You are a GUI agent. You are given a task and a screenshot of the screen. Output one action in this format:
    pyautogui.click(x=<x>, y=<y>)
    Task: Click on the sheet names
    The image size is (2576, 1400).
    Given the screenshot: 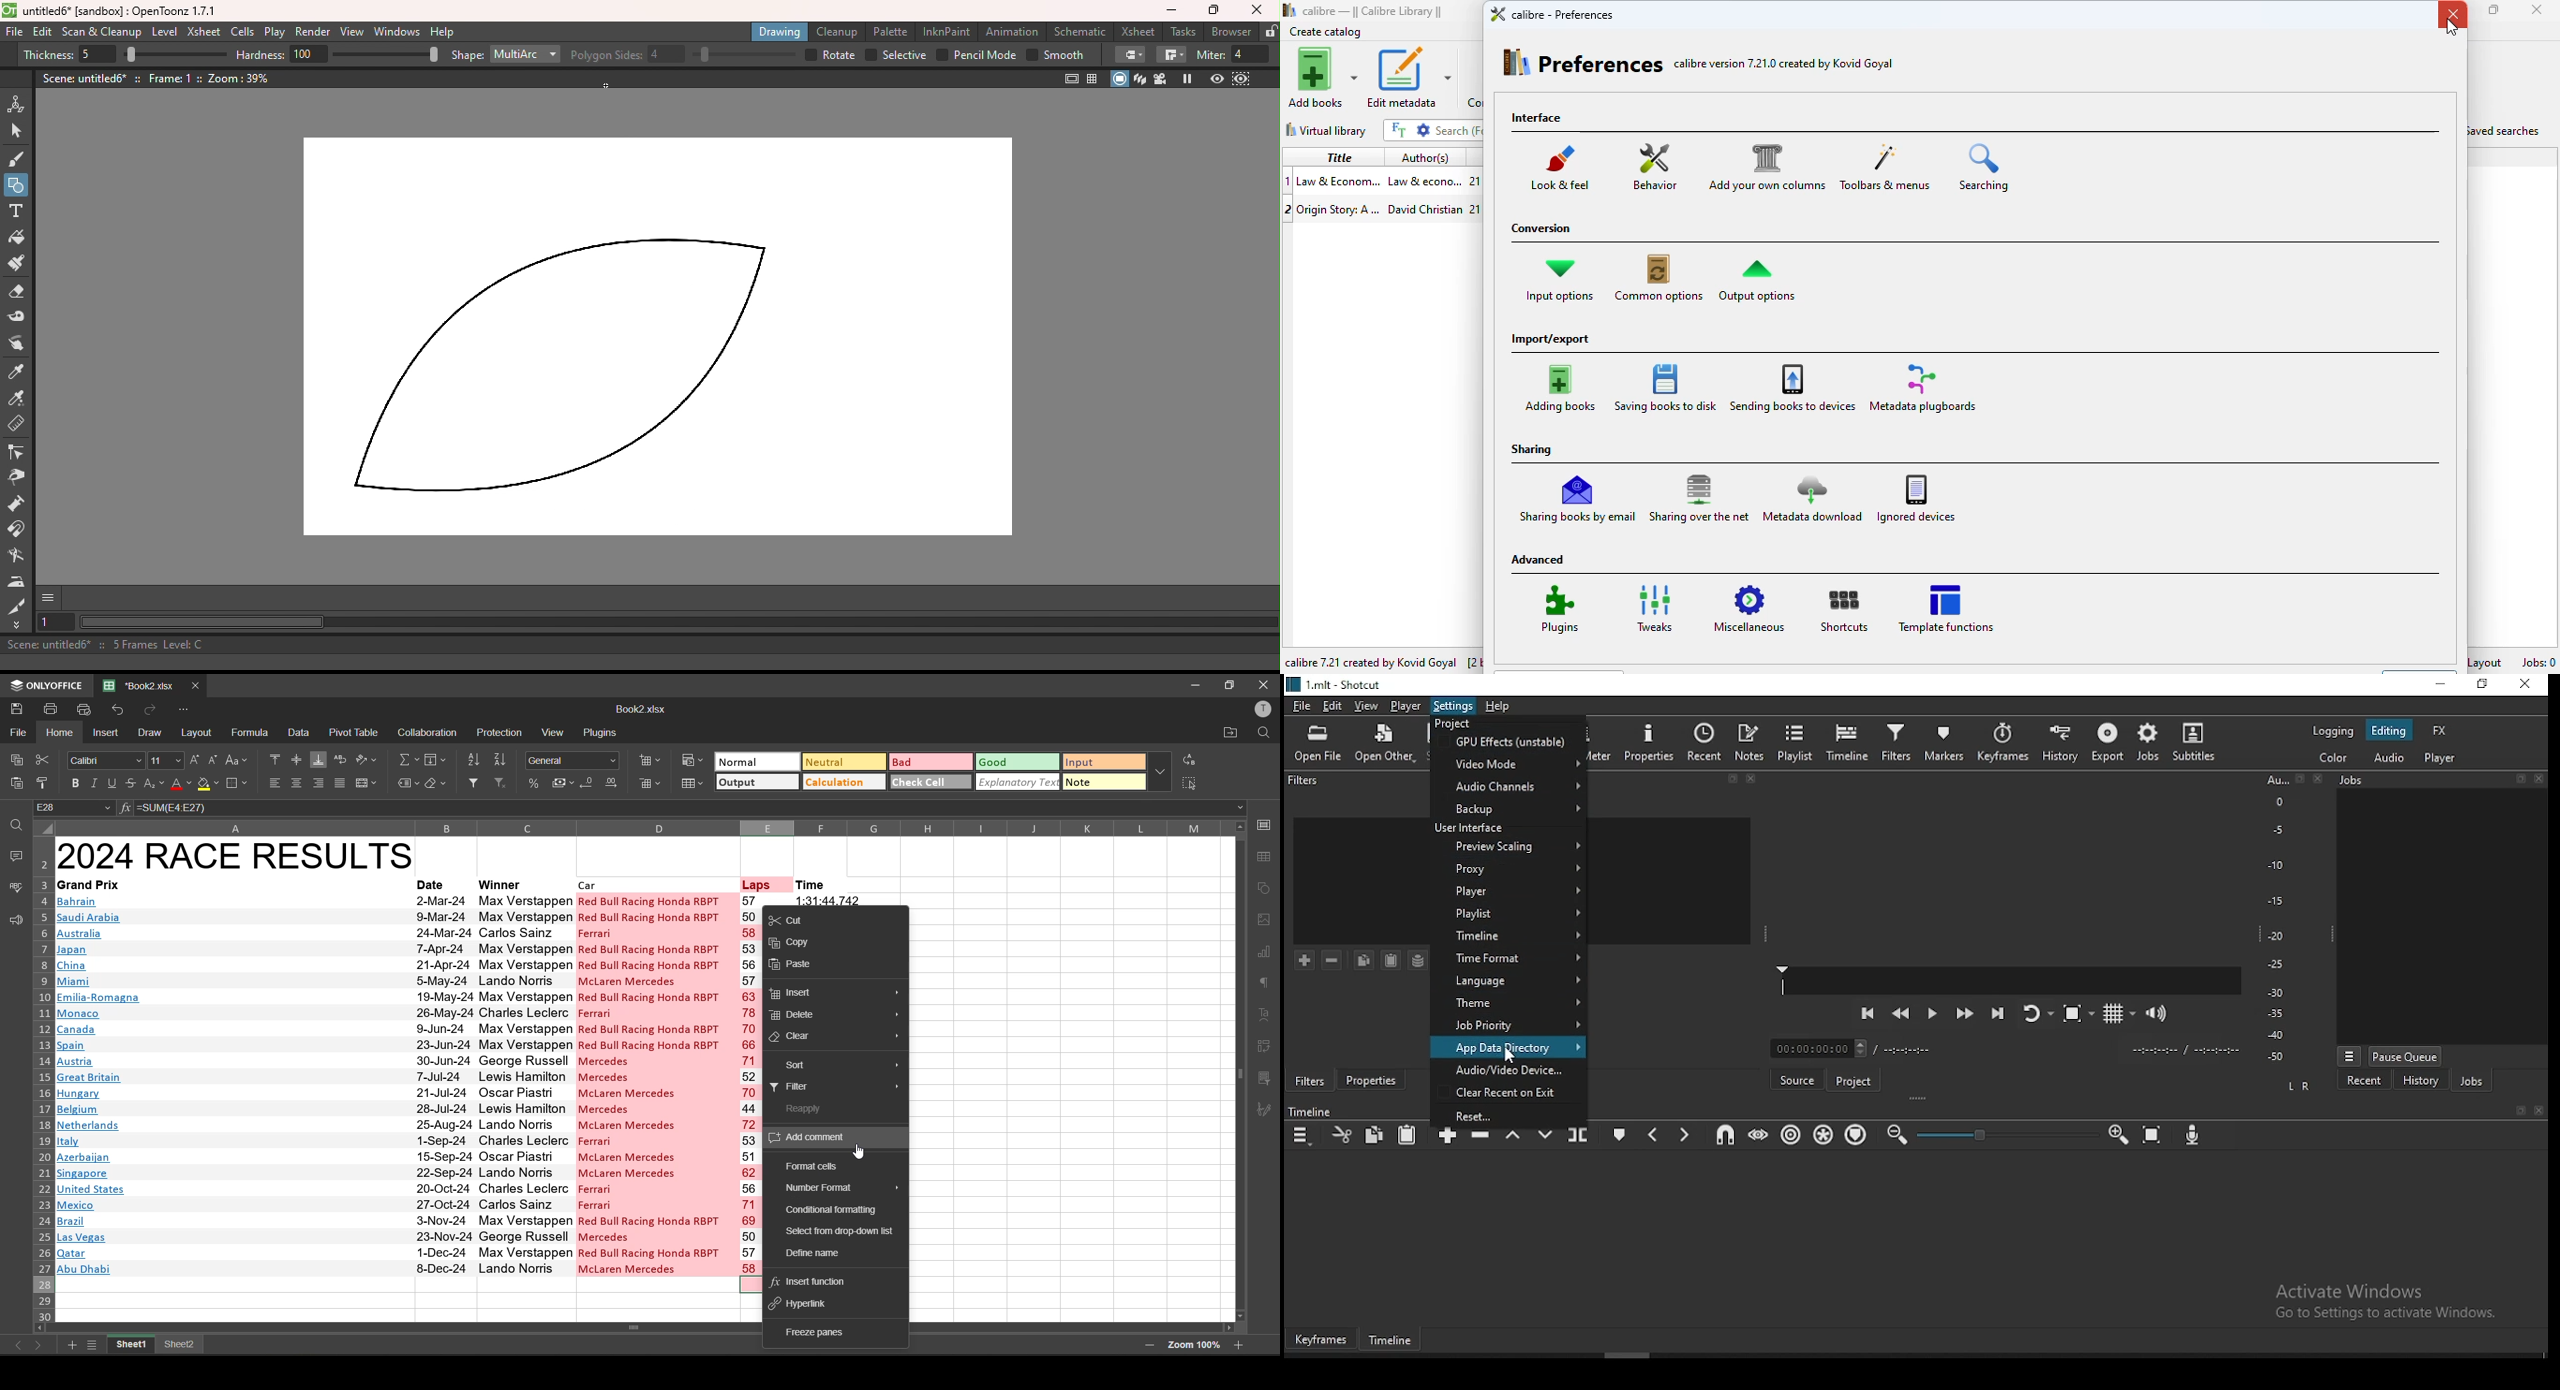 What is the action you would take?
    pyautogui.click(x=181, y=1346)
    